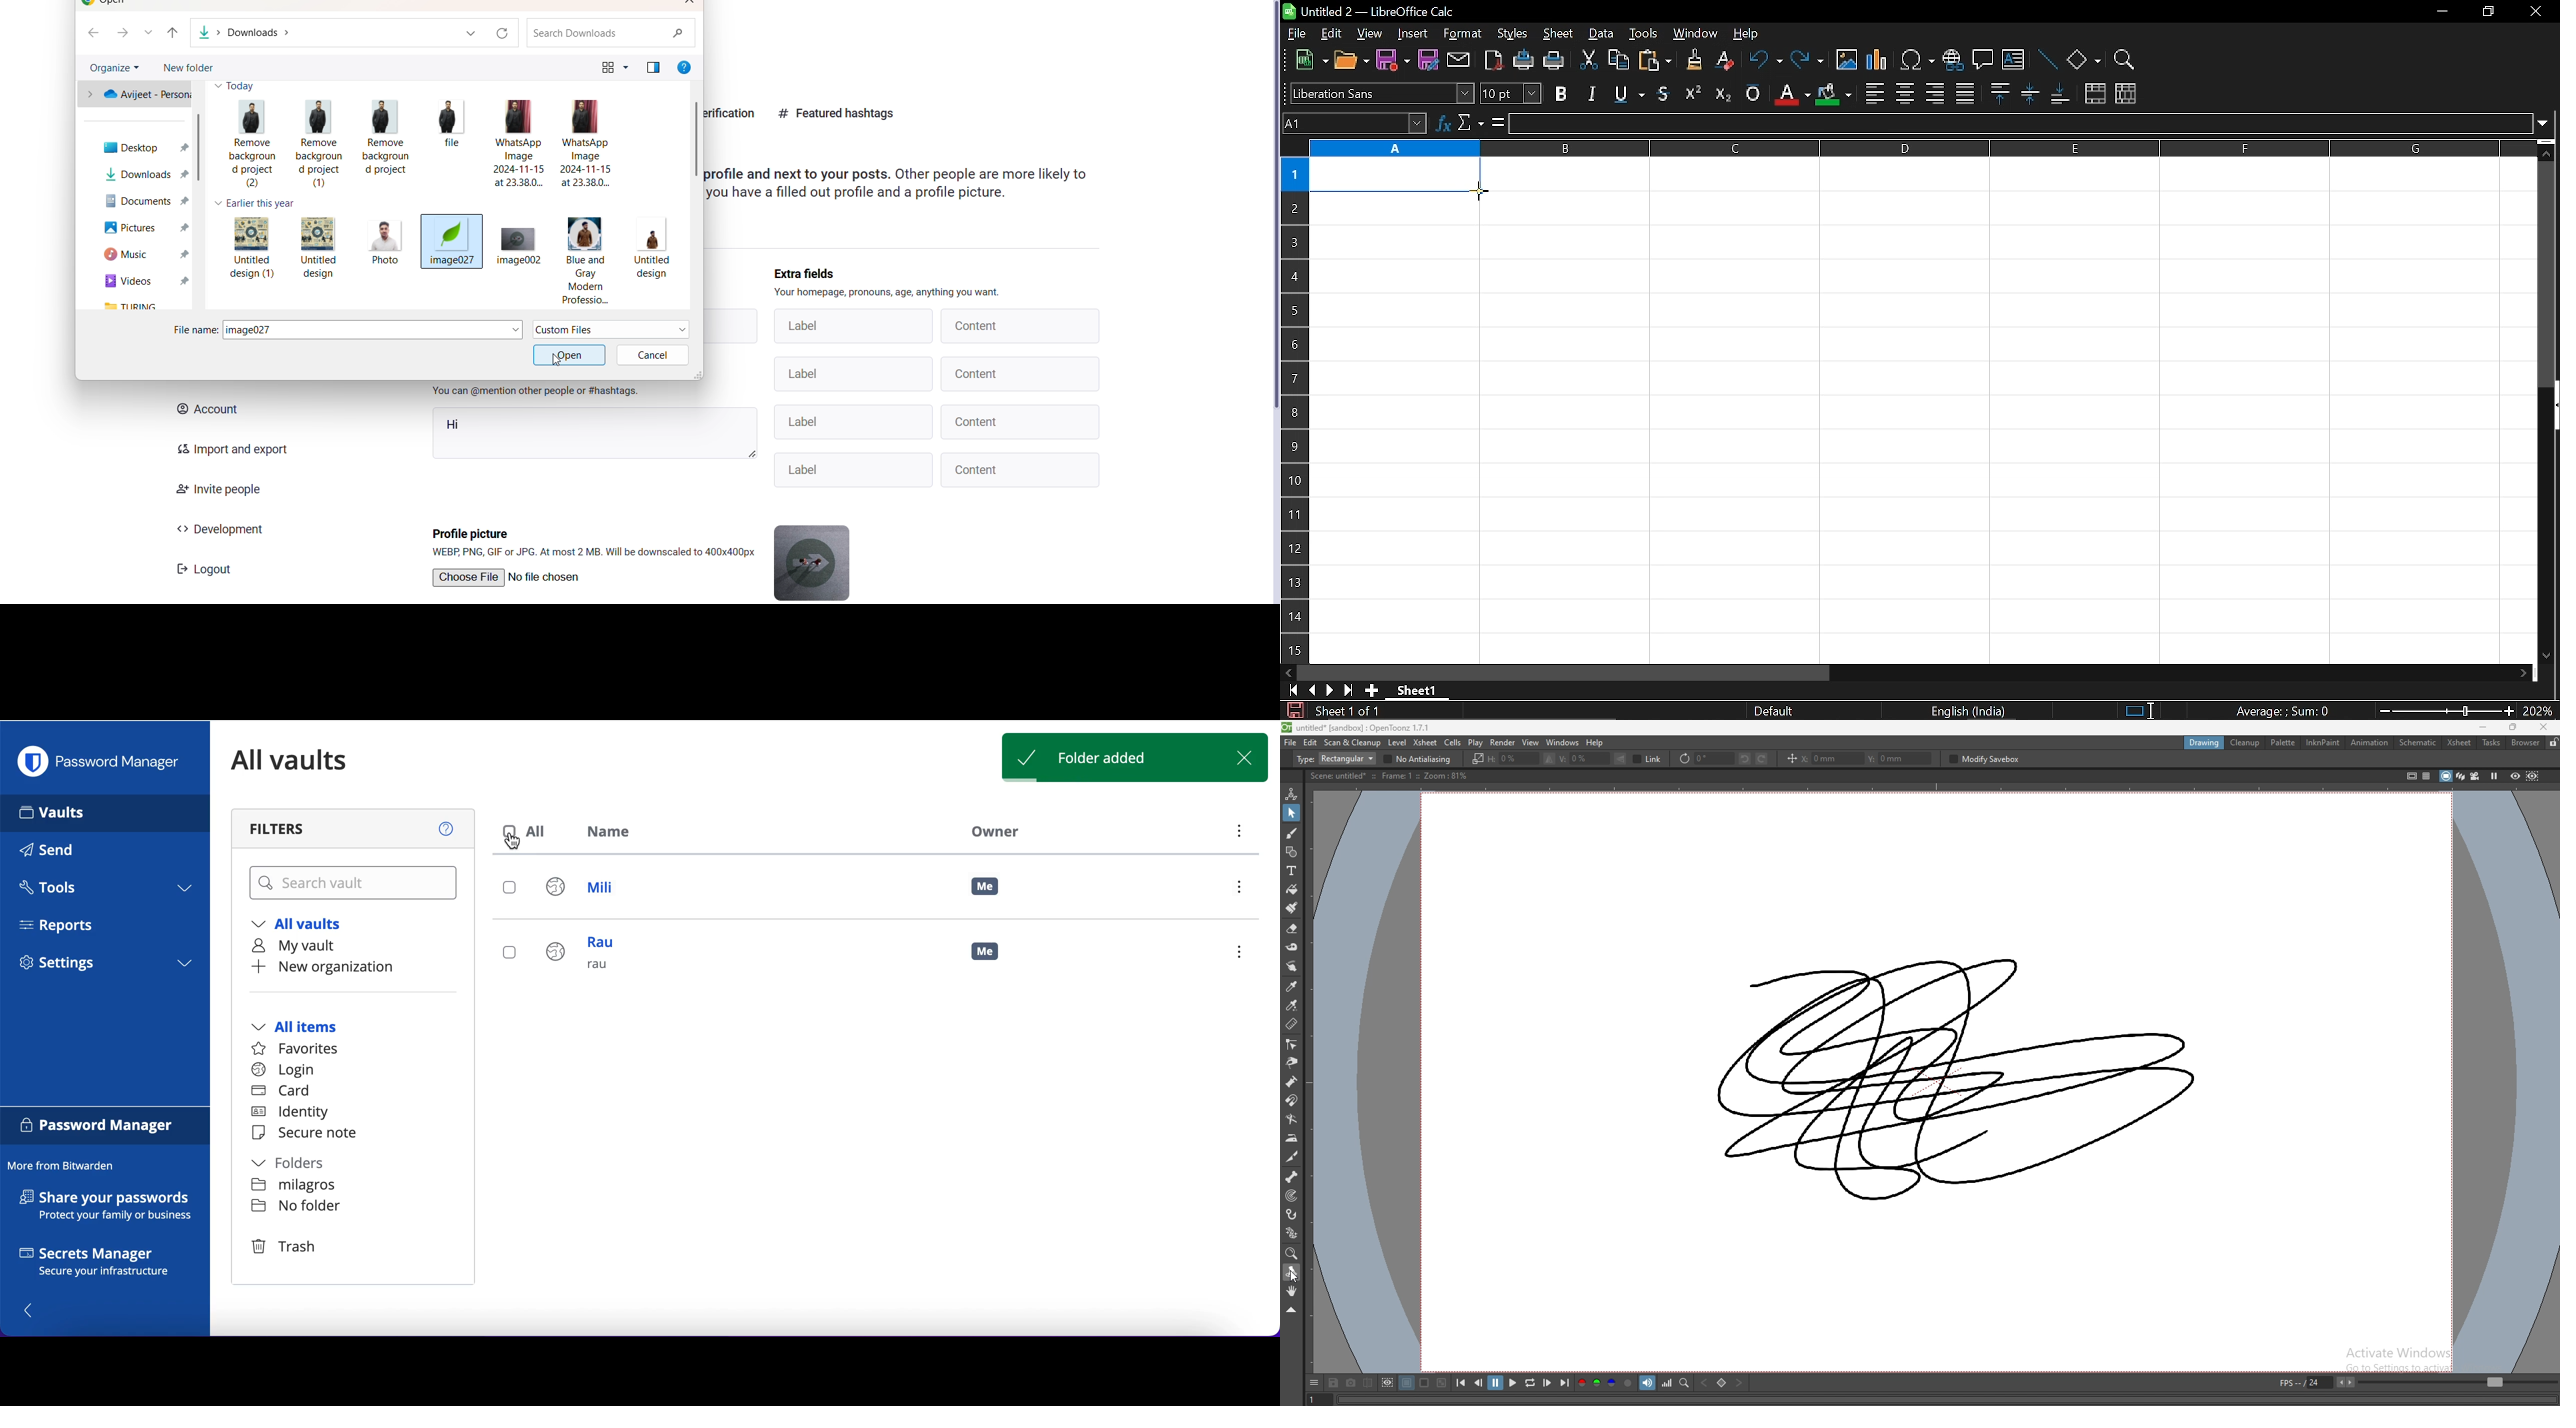  What do you see at coordinates (296, 1208) in the screenshot?
I see `no folder` at bounding box center [296, 1208].